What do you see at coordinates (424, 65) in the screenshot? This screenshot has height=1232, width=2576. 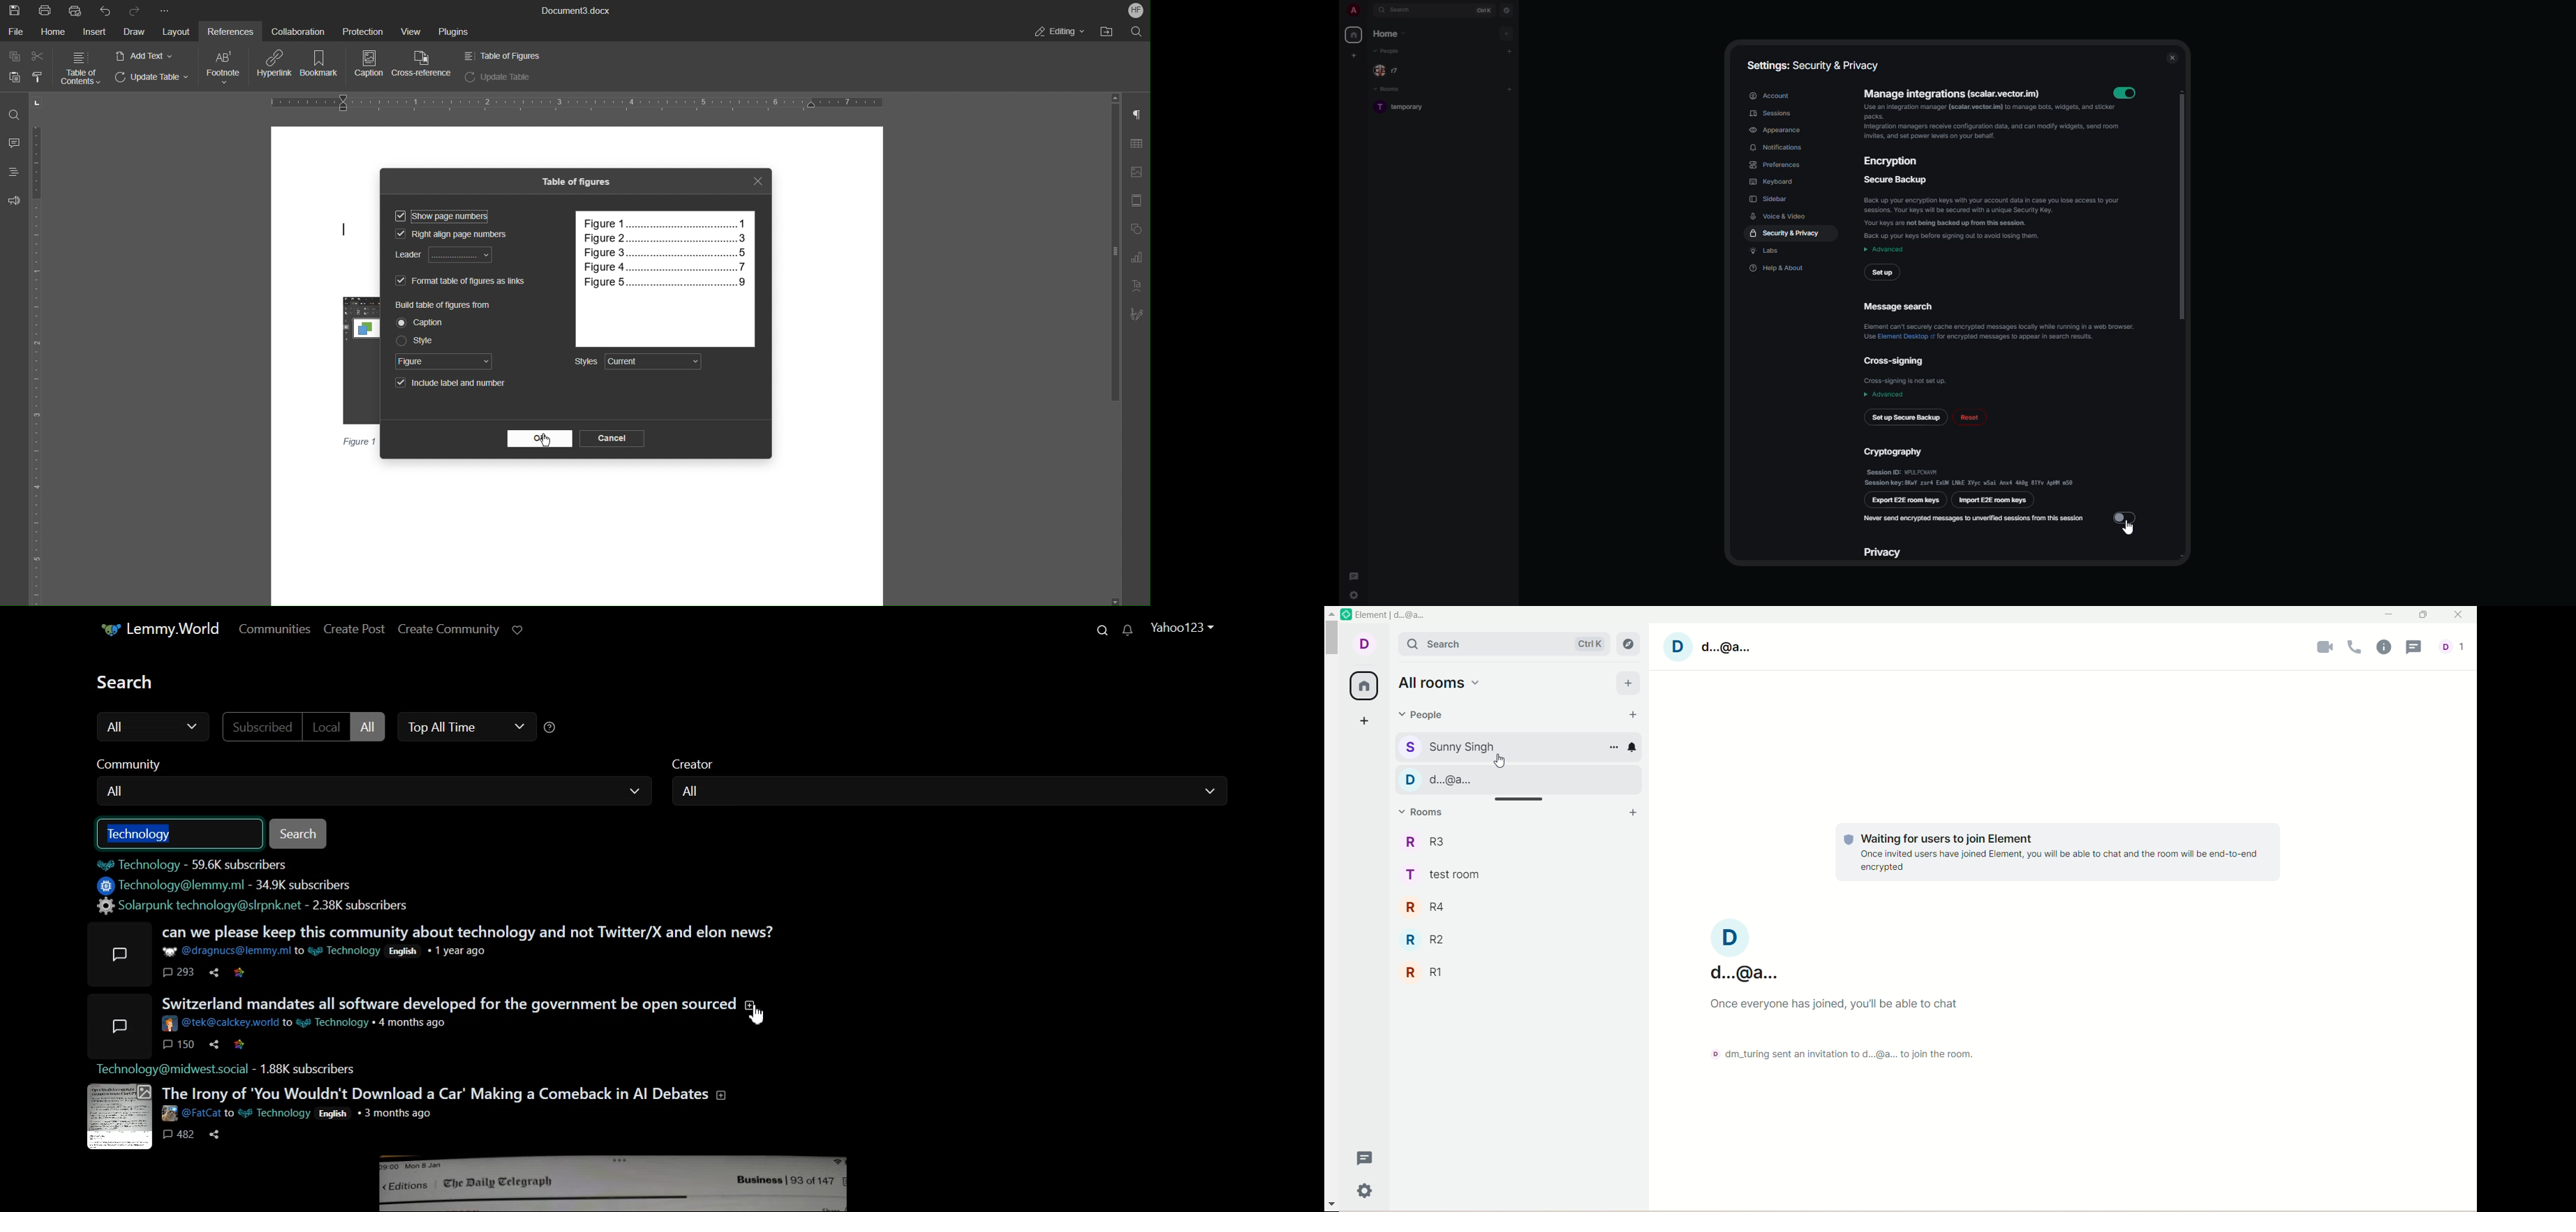 I see `Cross-Reference` at bounding box center [424, 65].